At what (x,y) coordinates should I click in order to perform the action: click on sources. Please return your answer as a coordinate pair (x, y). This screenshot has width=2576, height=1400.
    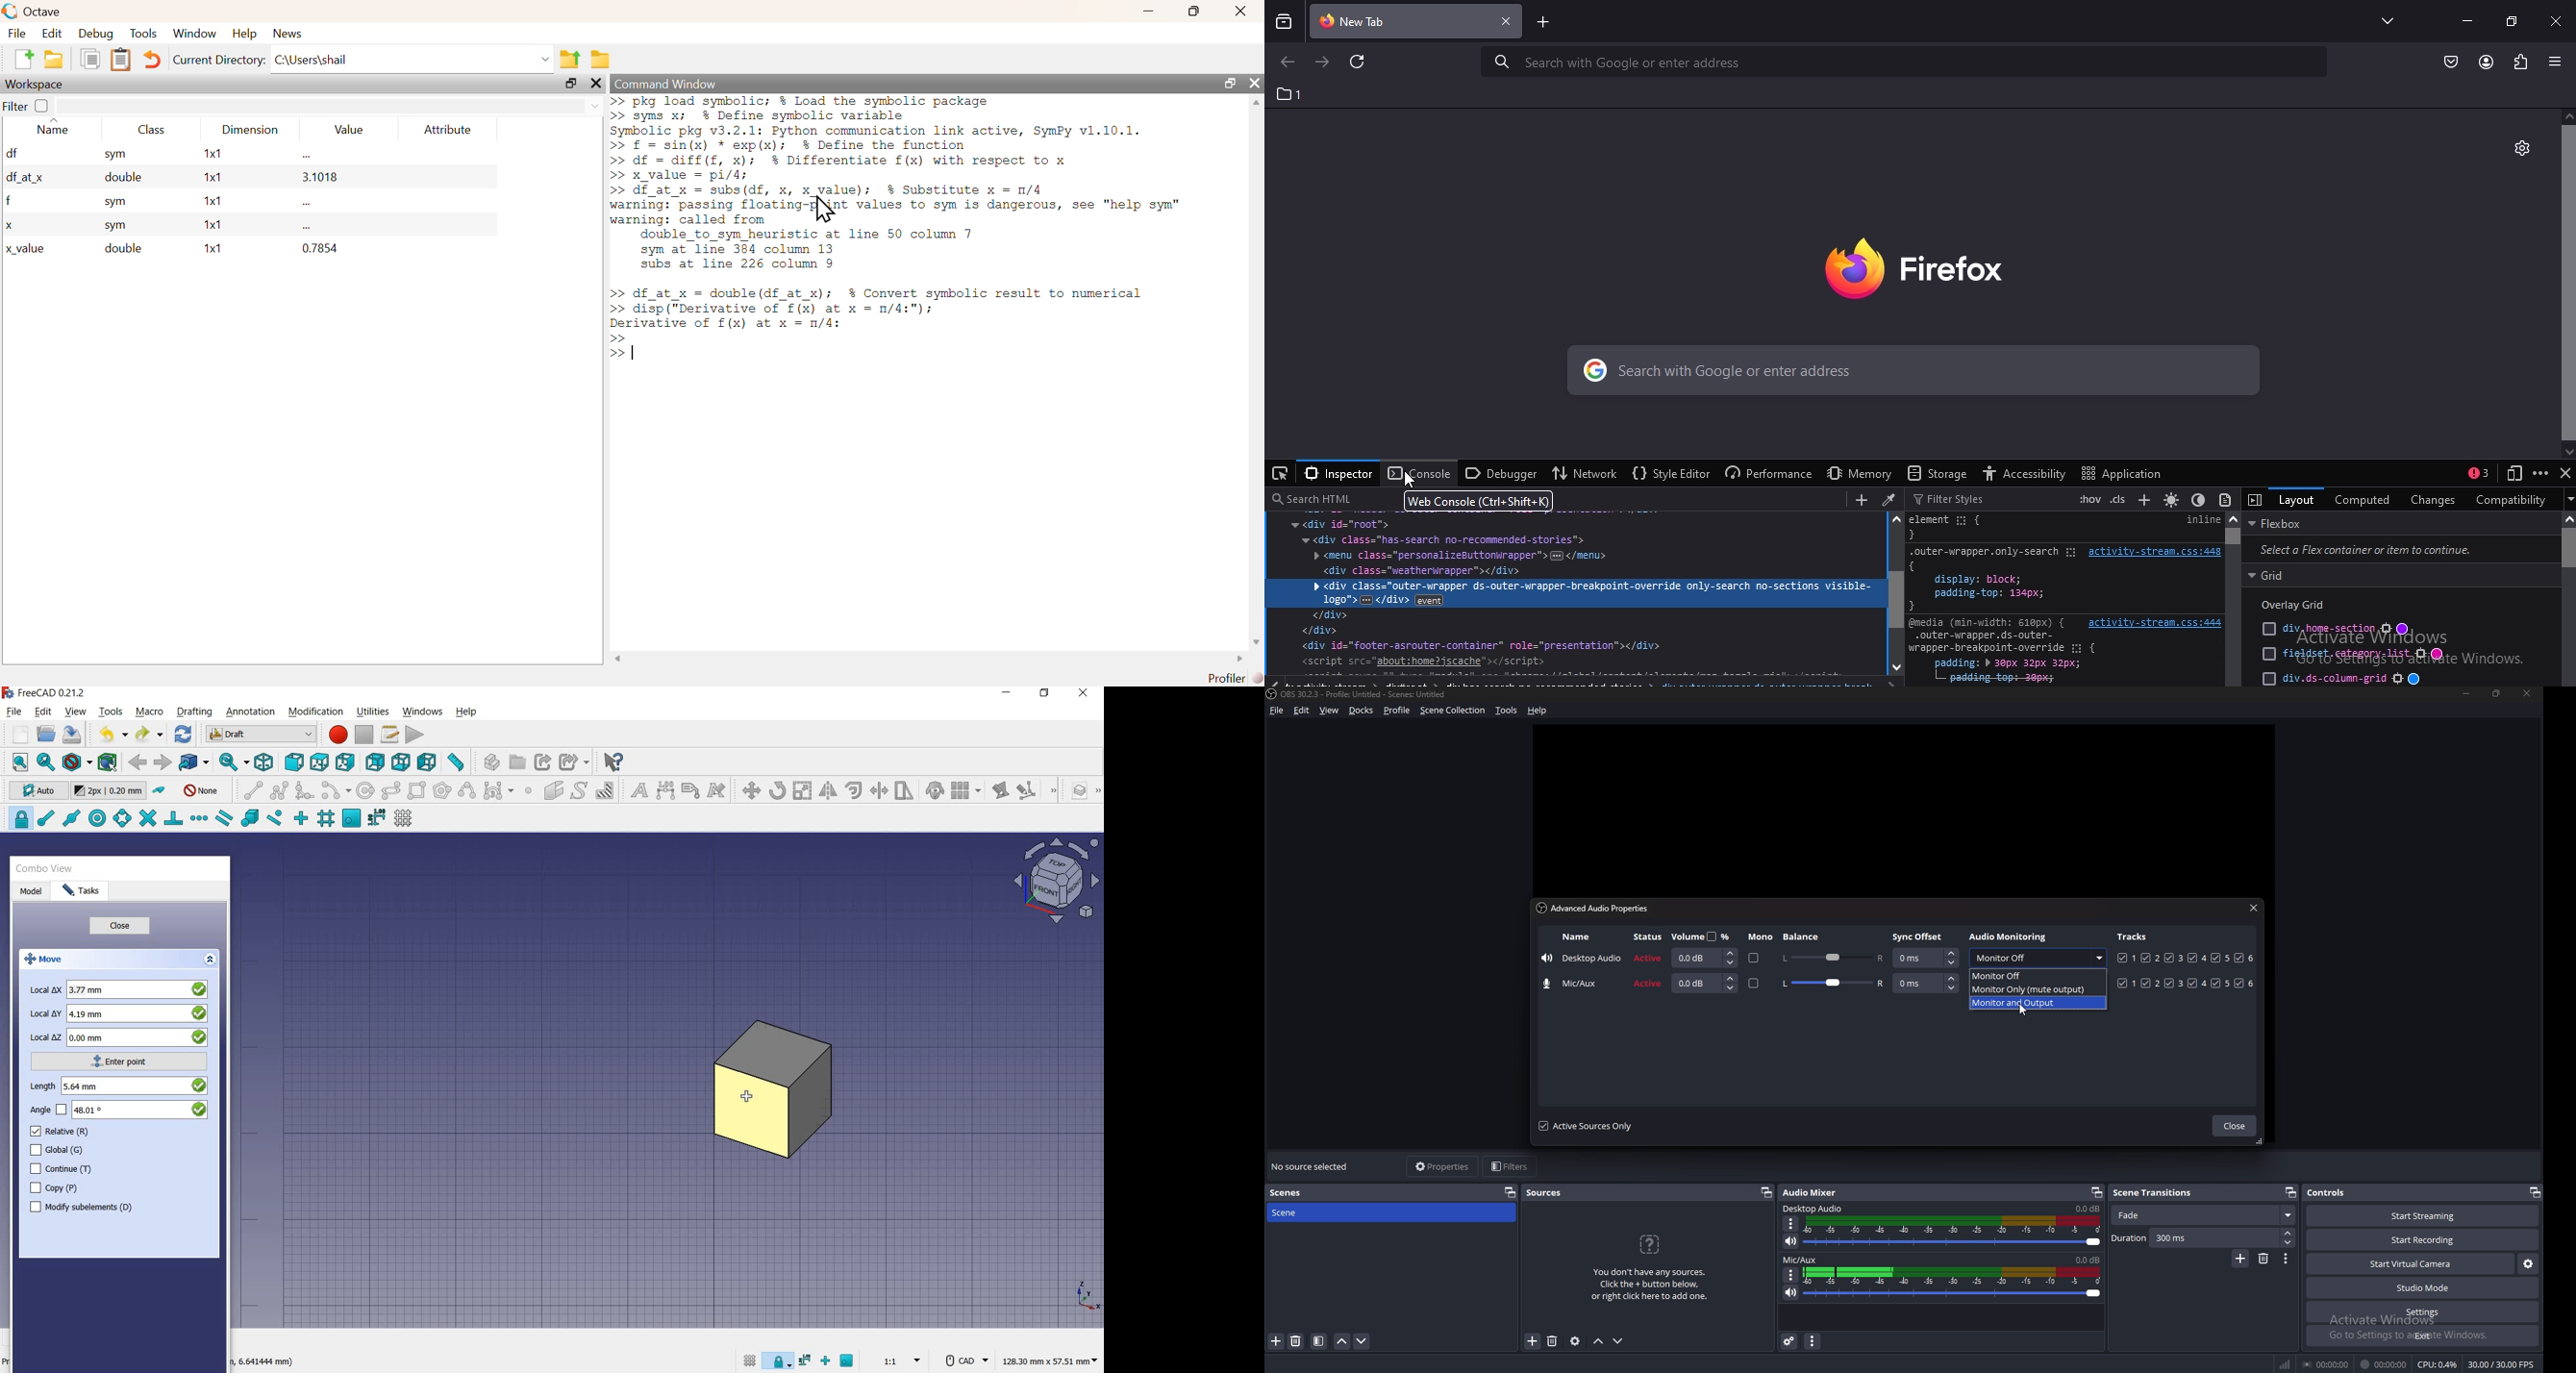
    Looking at the image, I should click on (1550, 1193).